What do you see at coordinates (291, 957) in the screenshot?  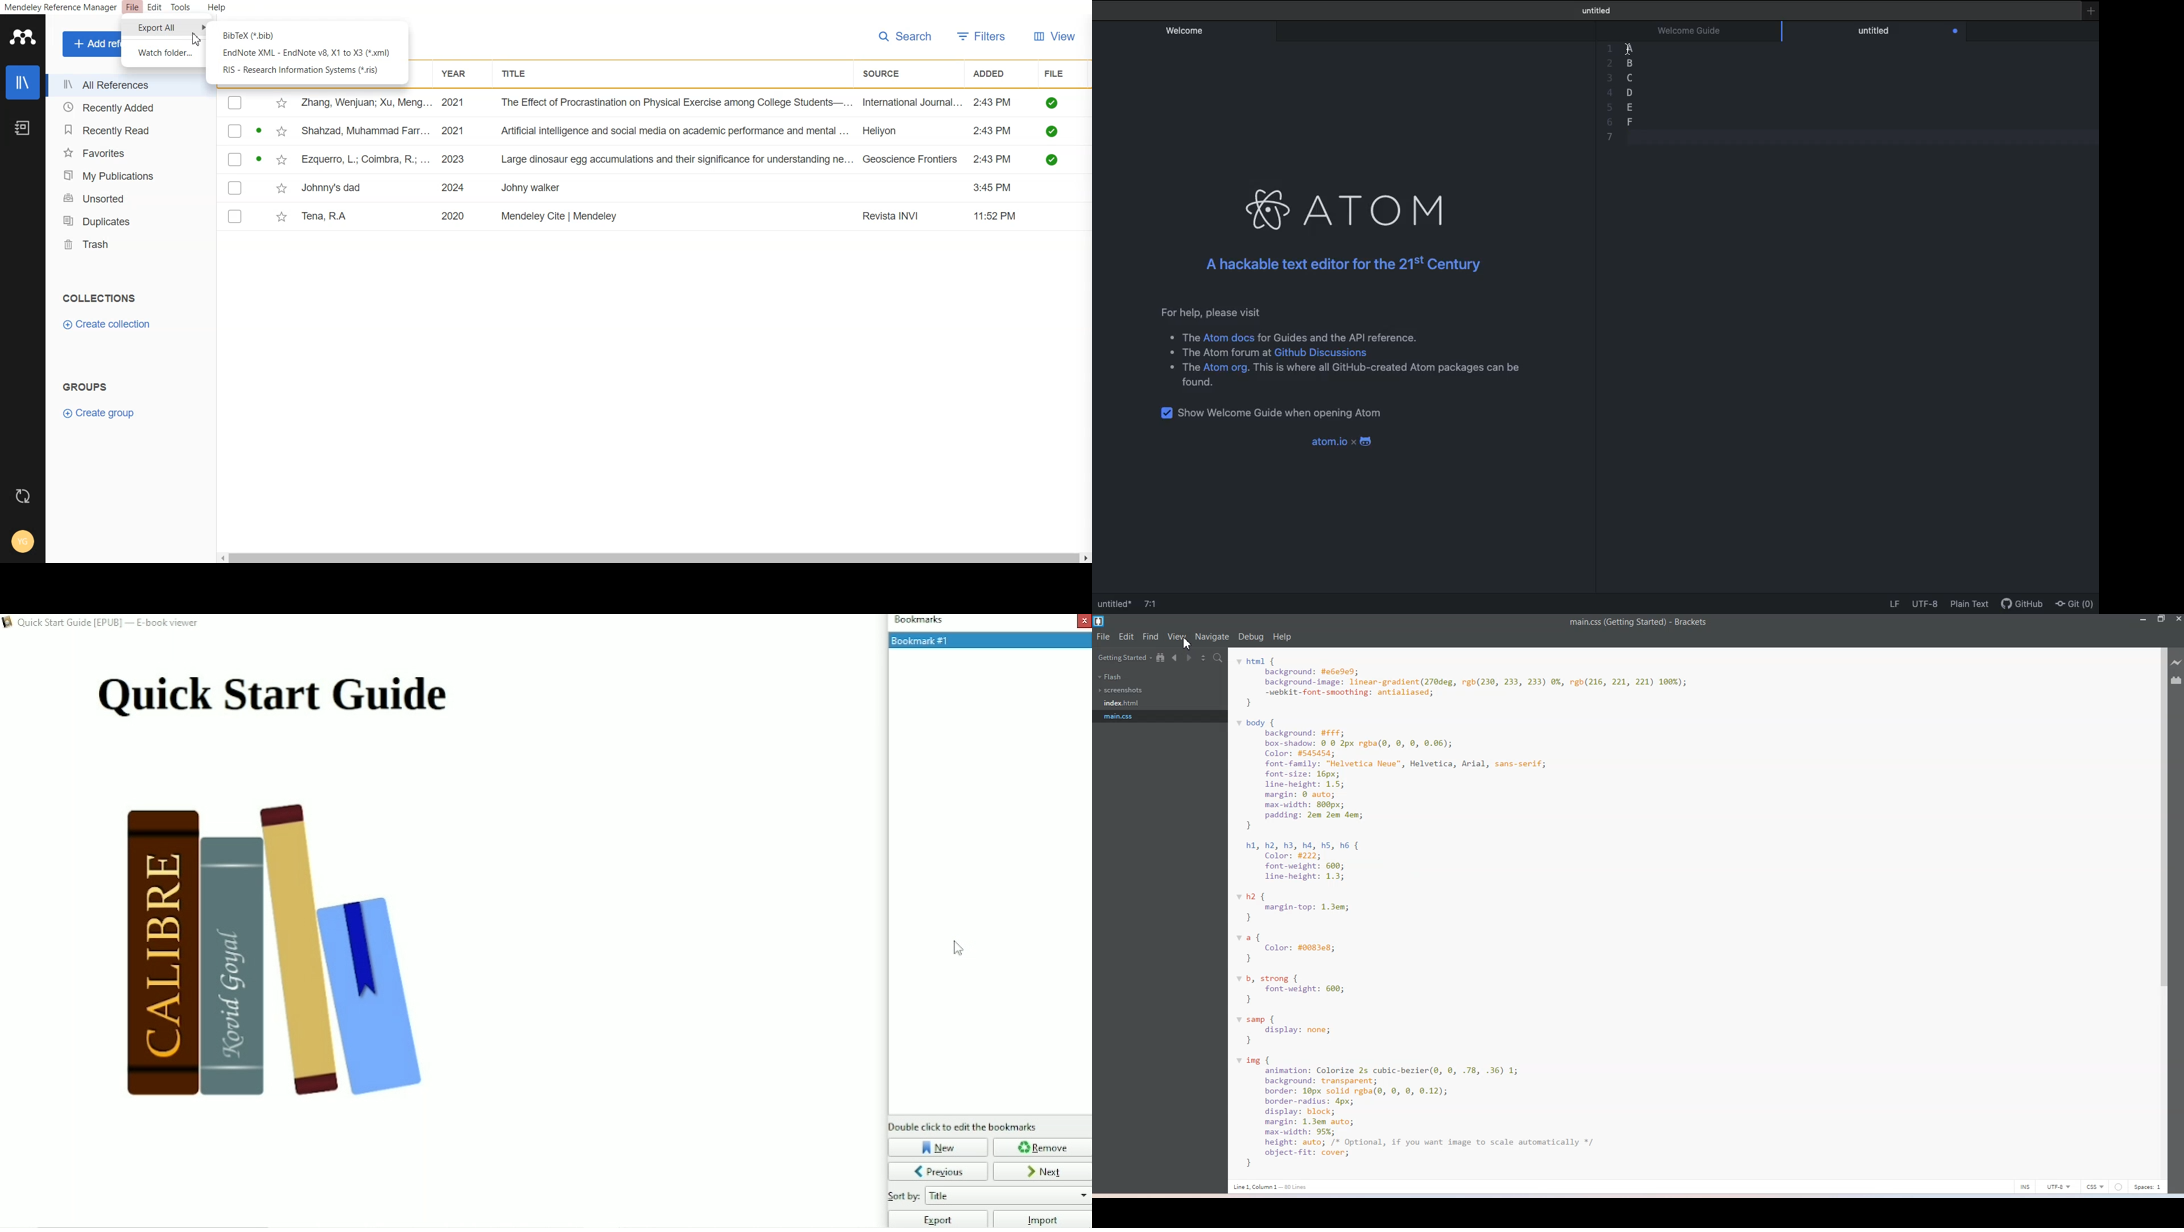 I see `Book` at bounding box center [291, 957].